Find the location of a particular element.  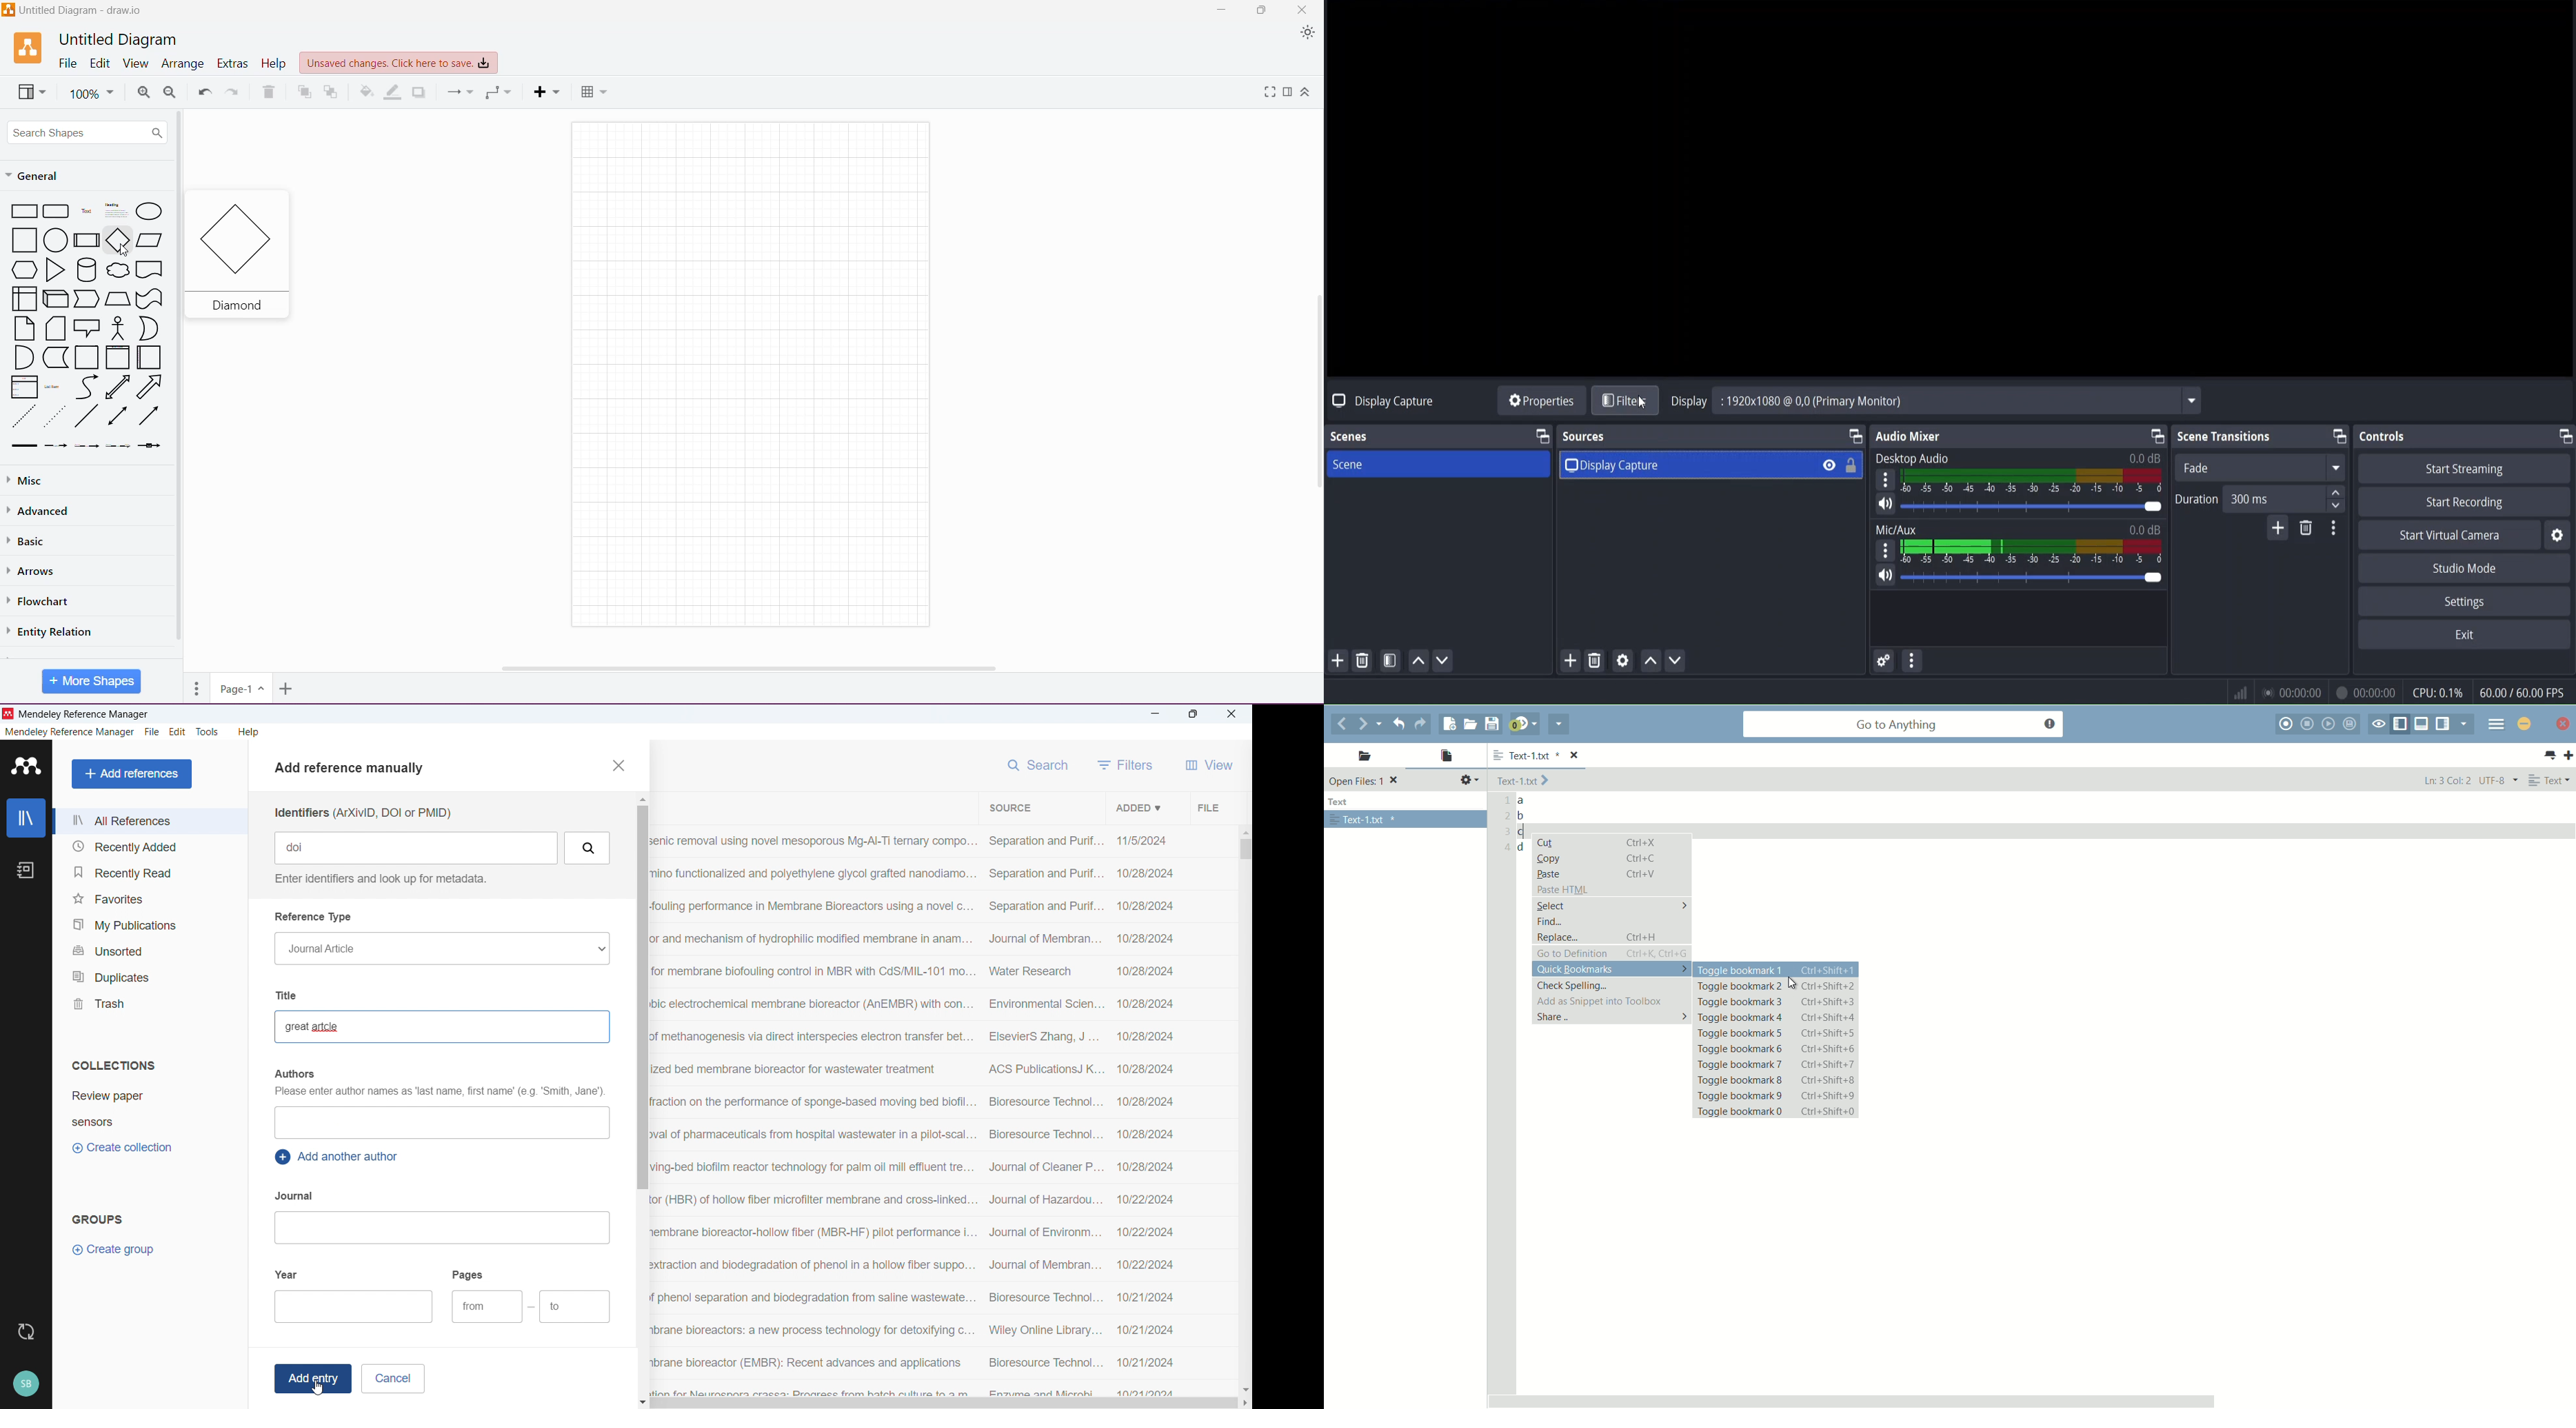

advance audio properties is located at coordinates (1882, 660).